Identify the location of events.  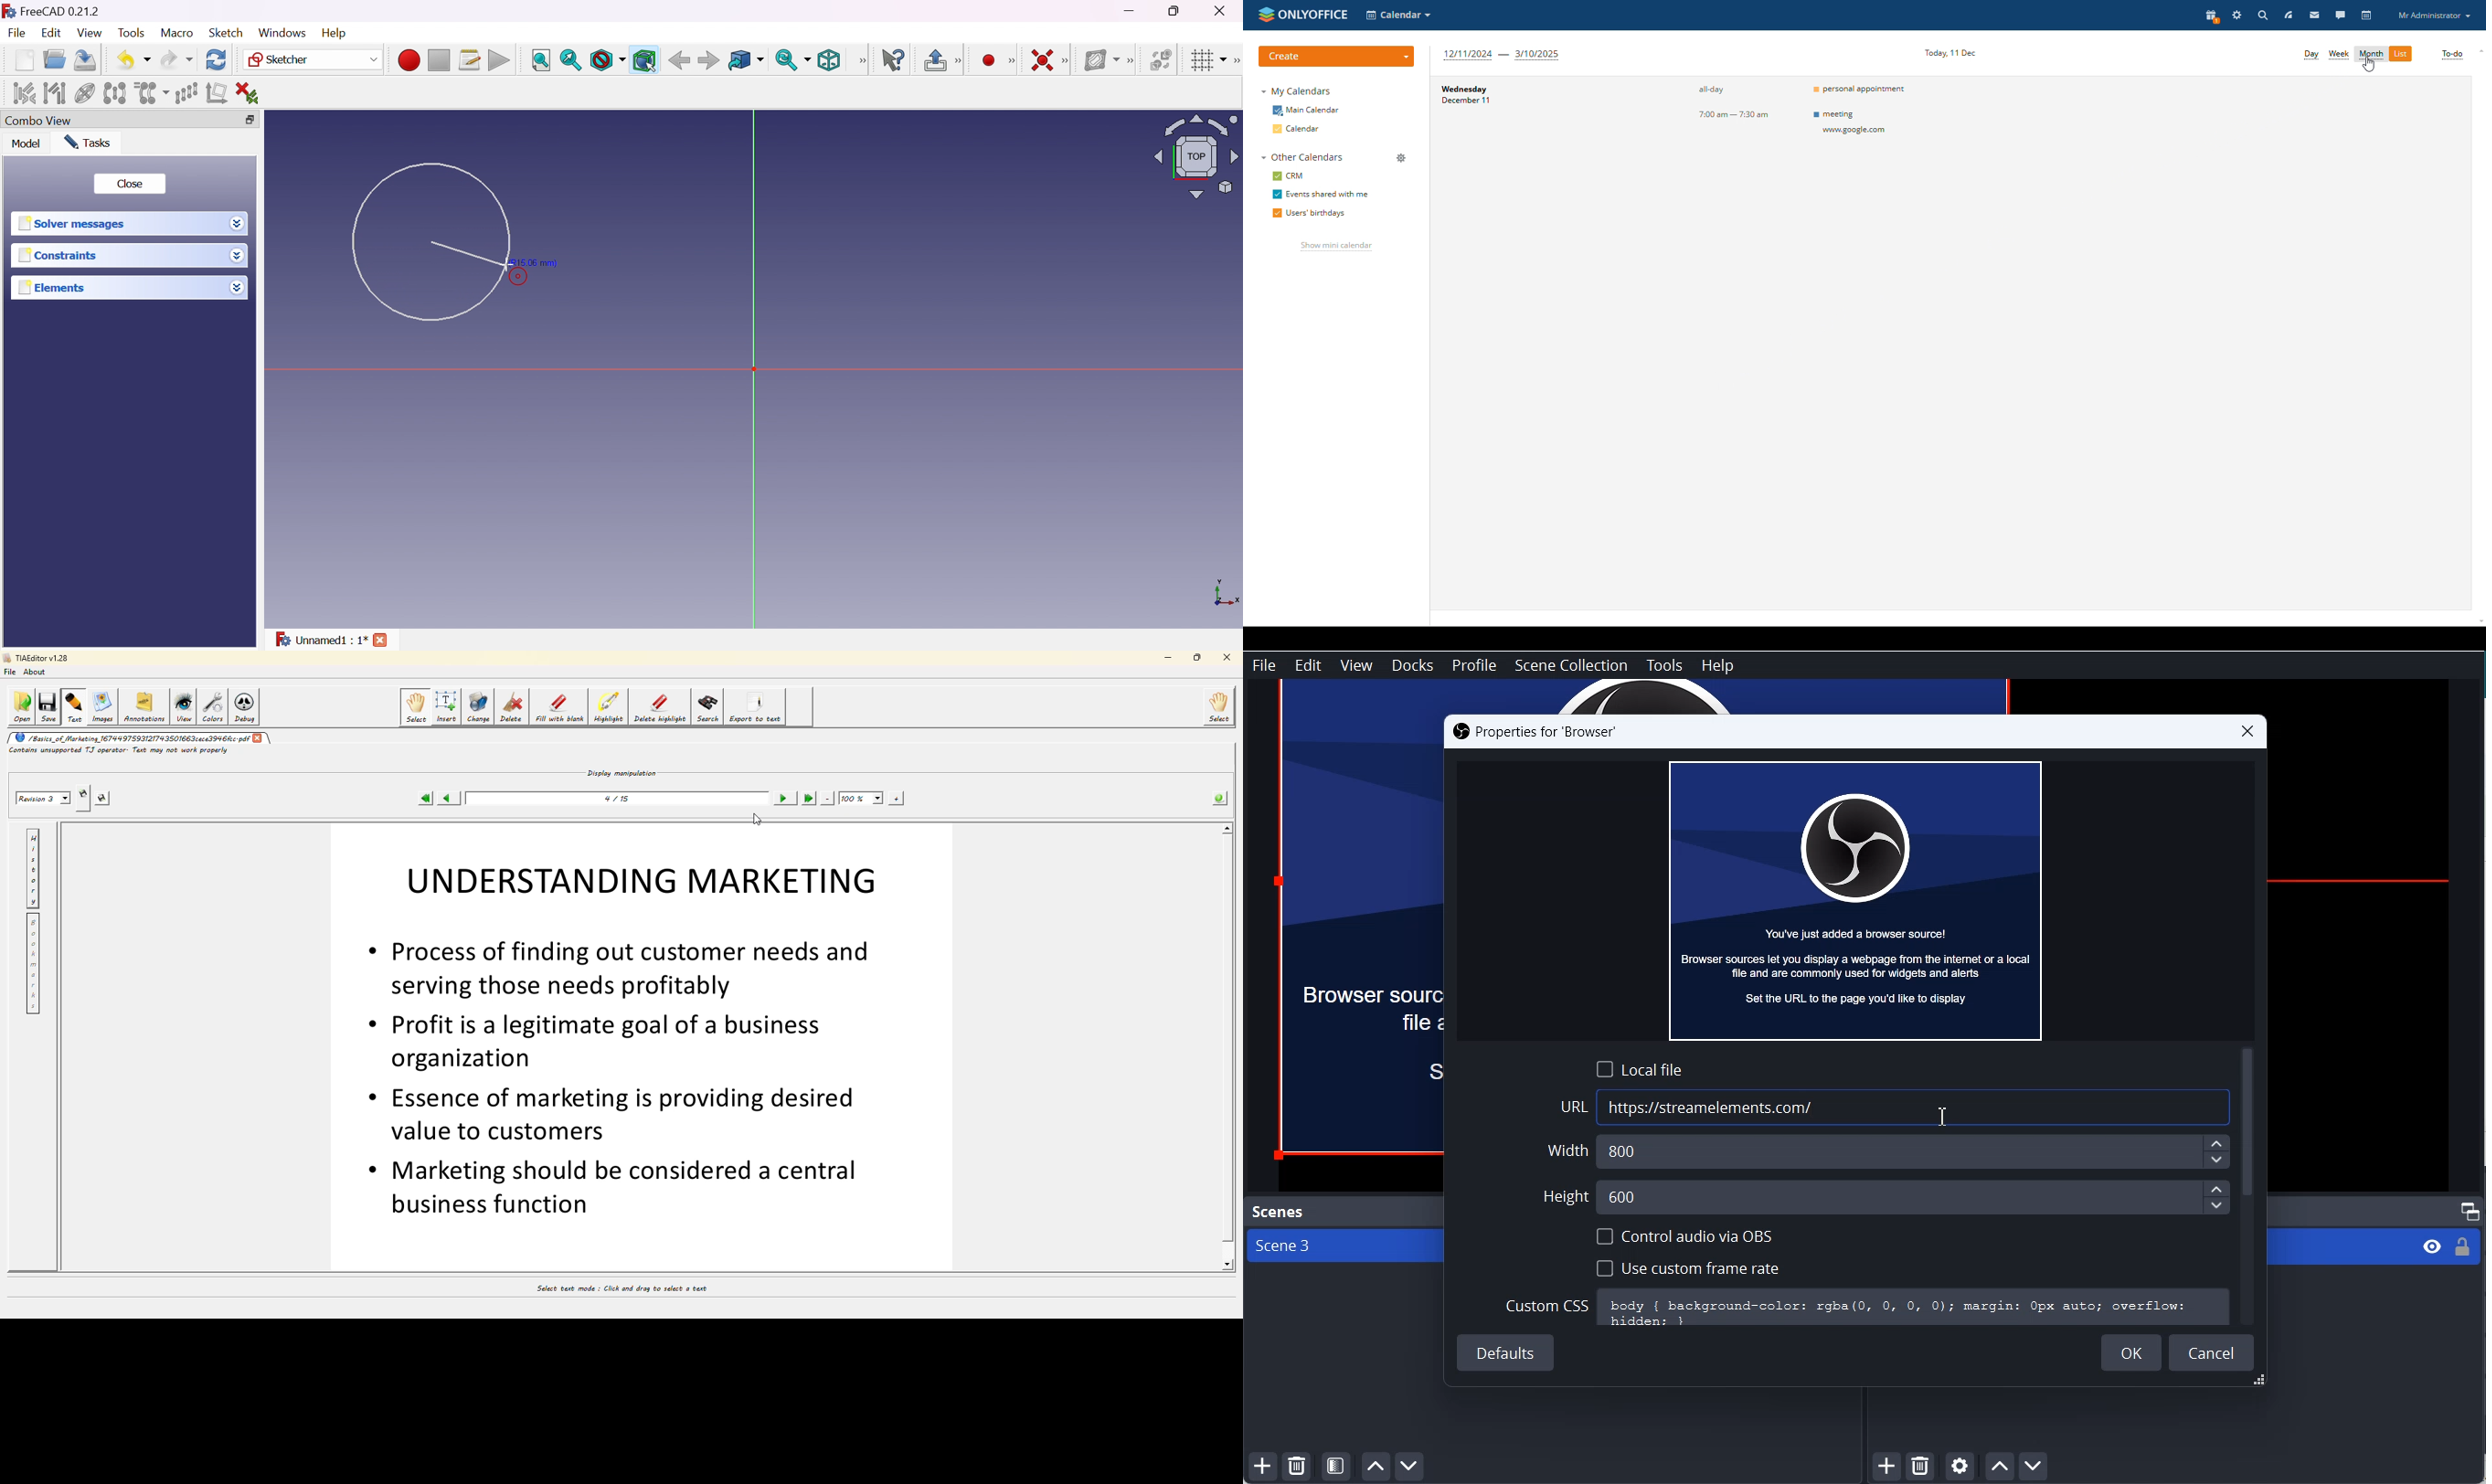
(1863, 87).